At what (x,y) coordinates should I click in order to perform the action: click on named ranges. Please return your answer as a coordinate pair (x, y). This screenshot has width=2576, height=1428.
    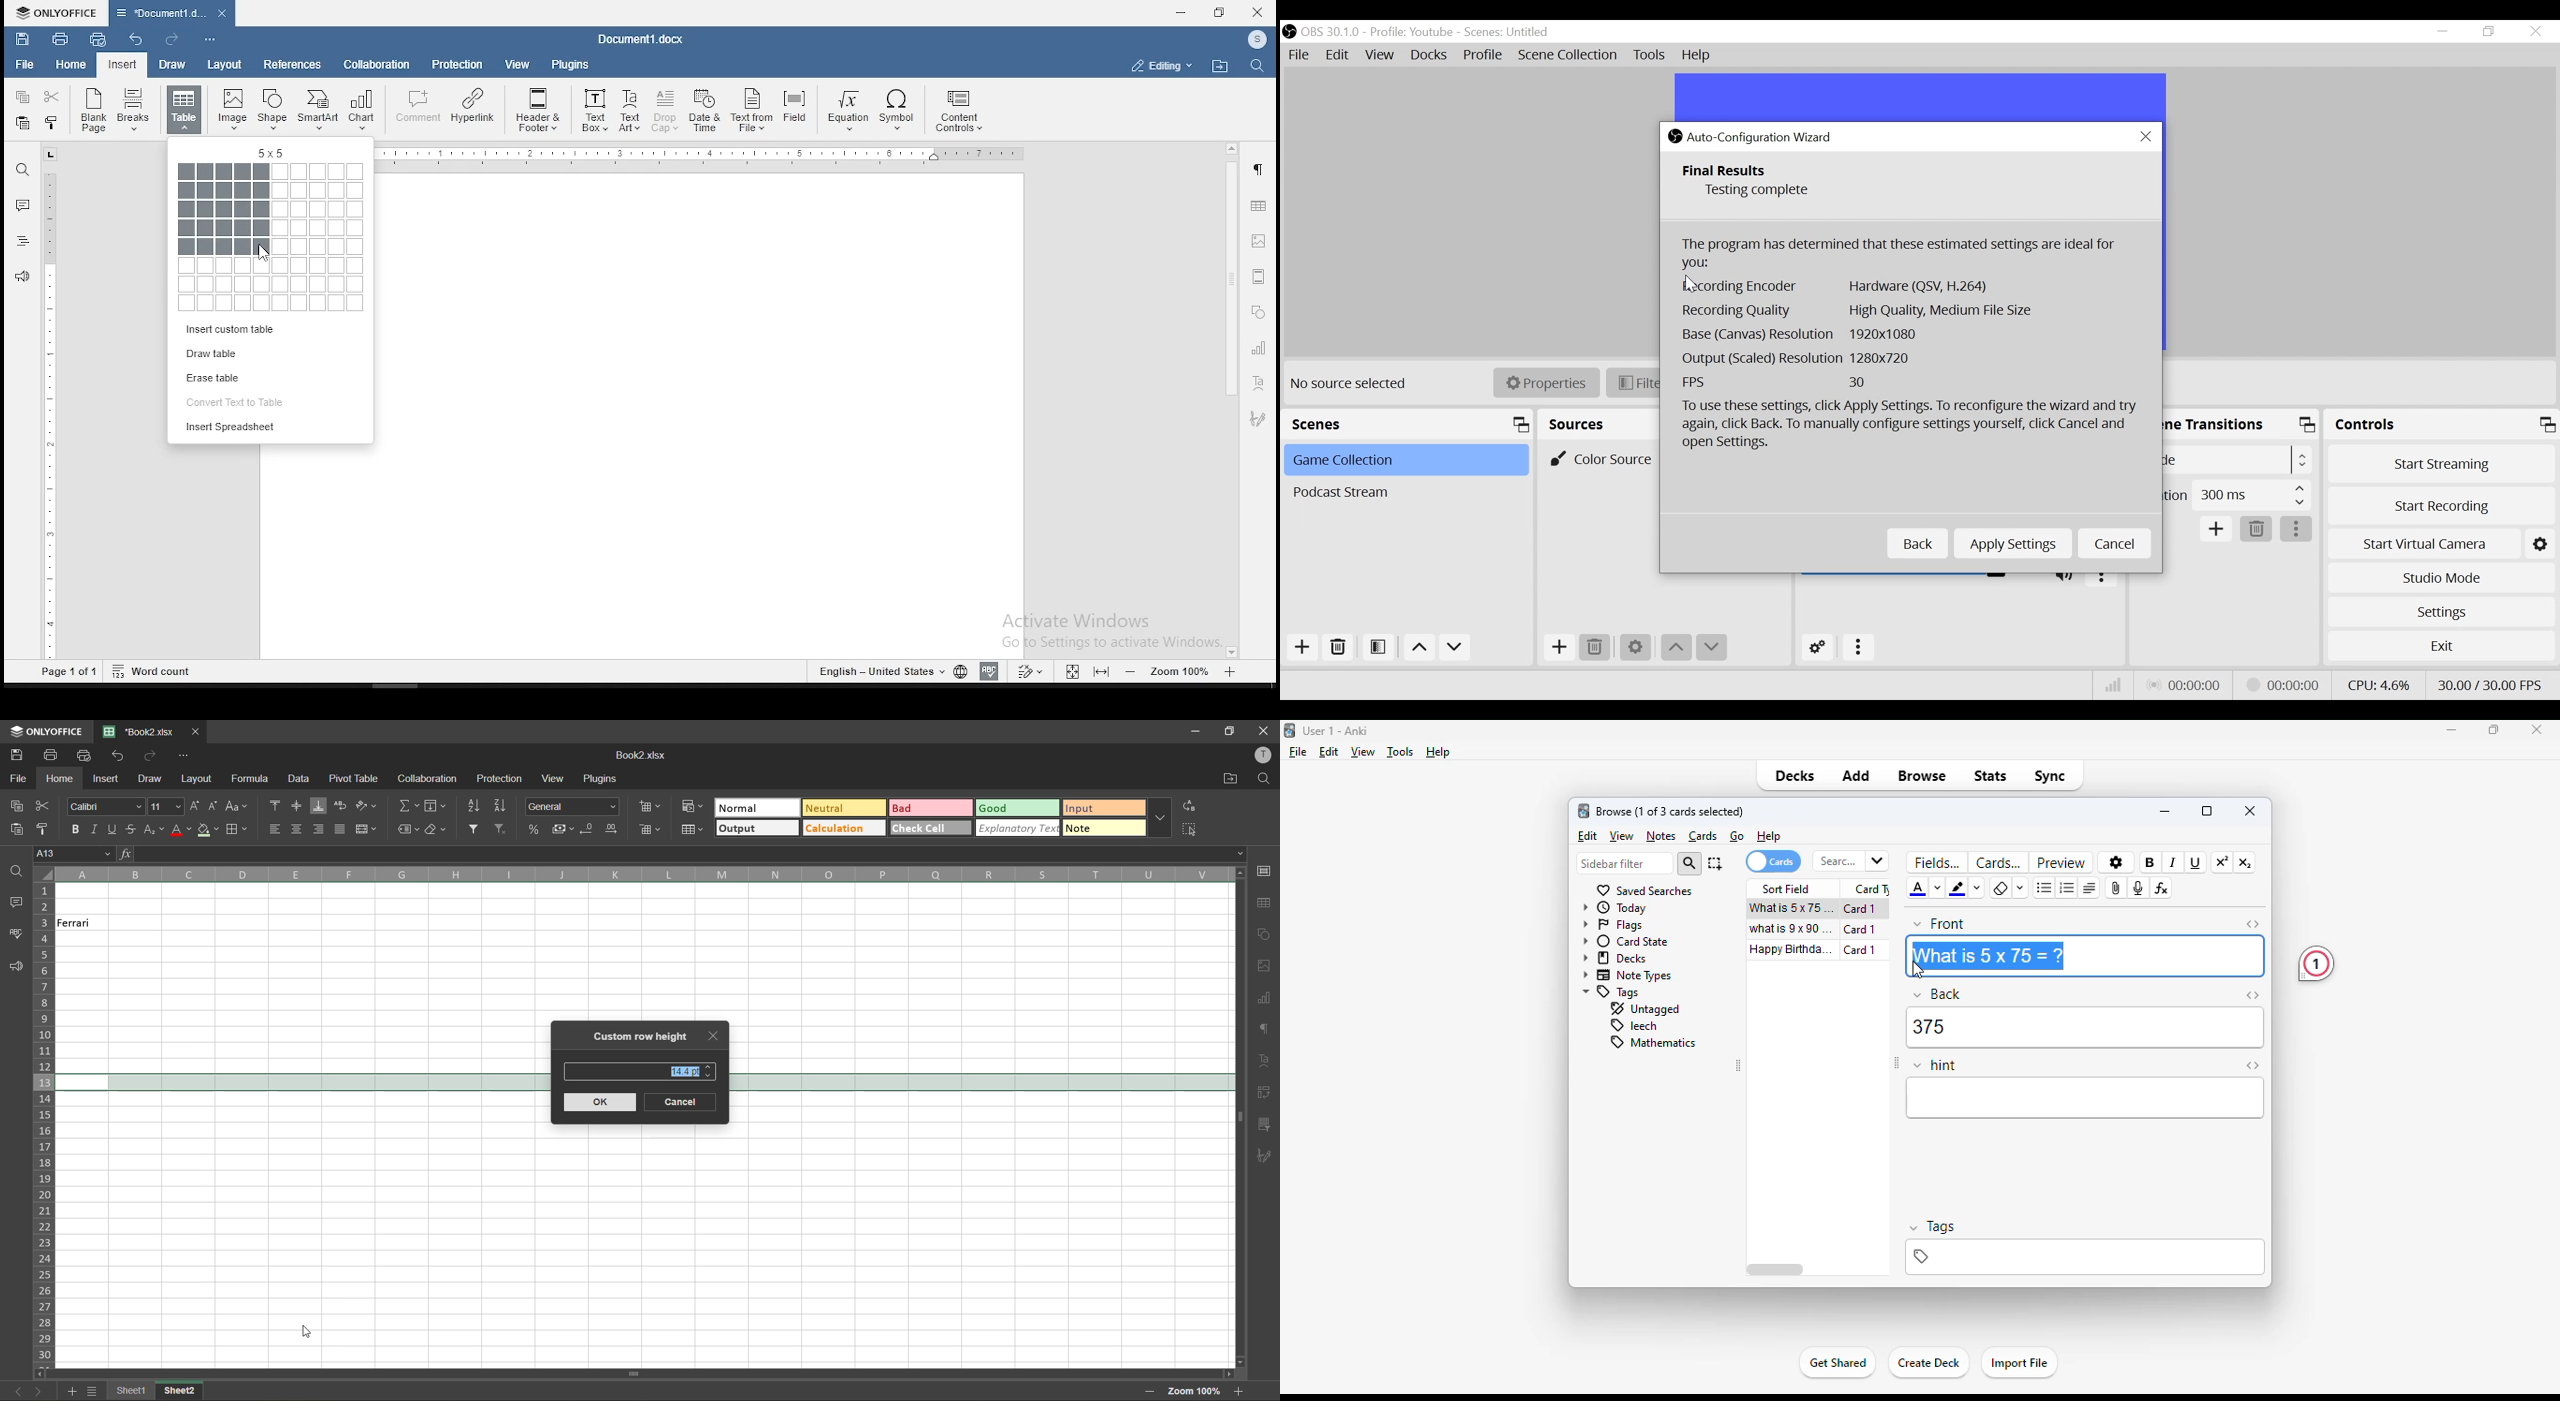
    Looking at the image, I should click on (409, 829).